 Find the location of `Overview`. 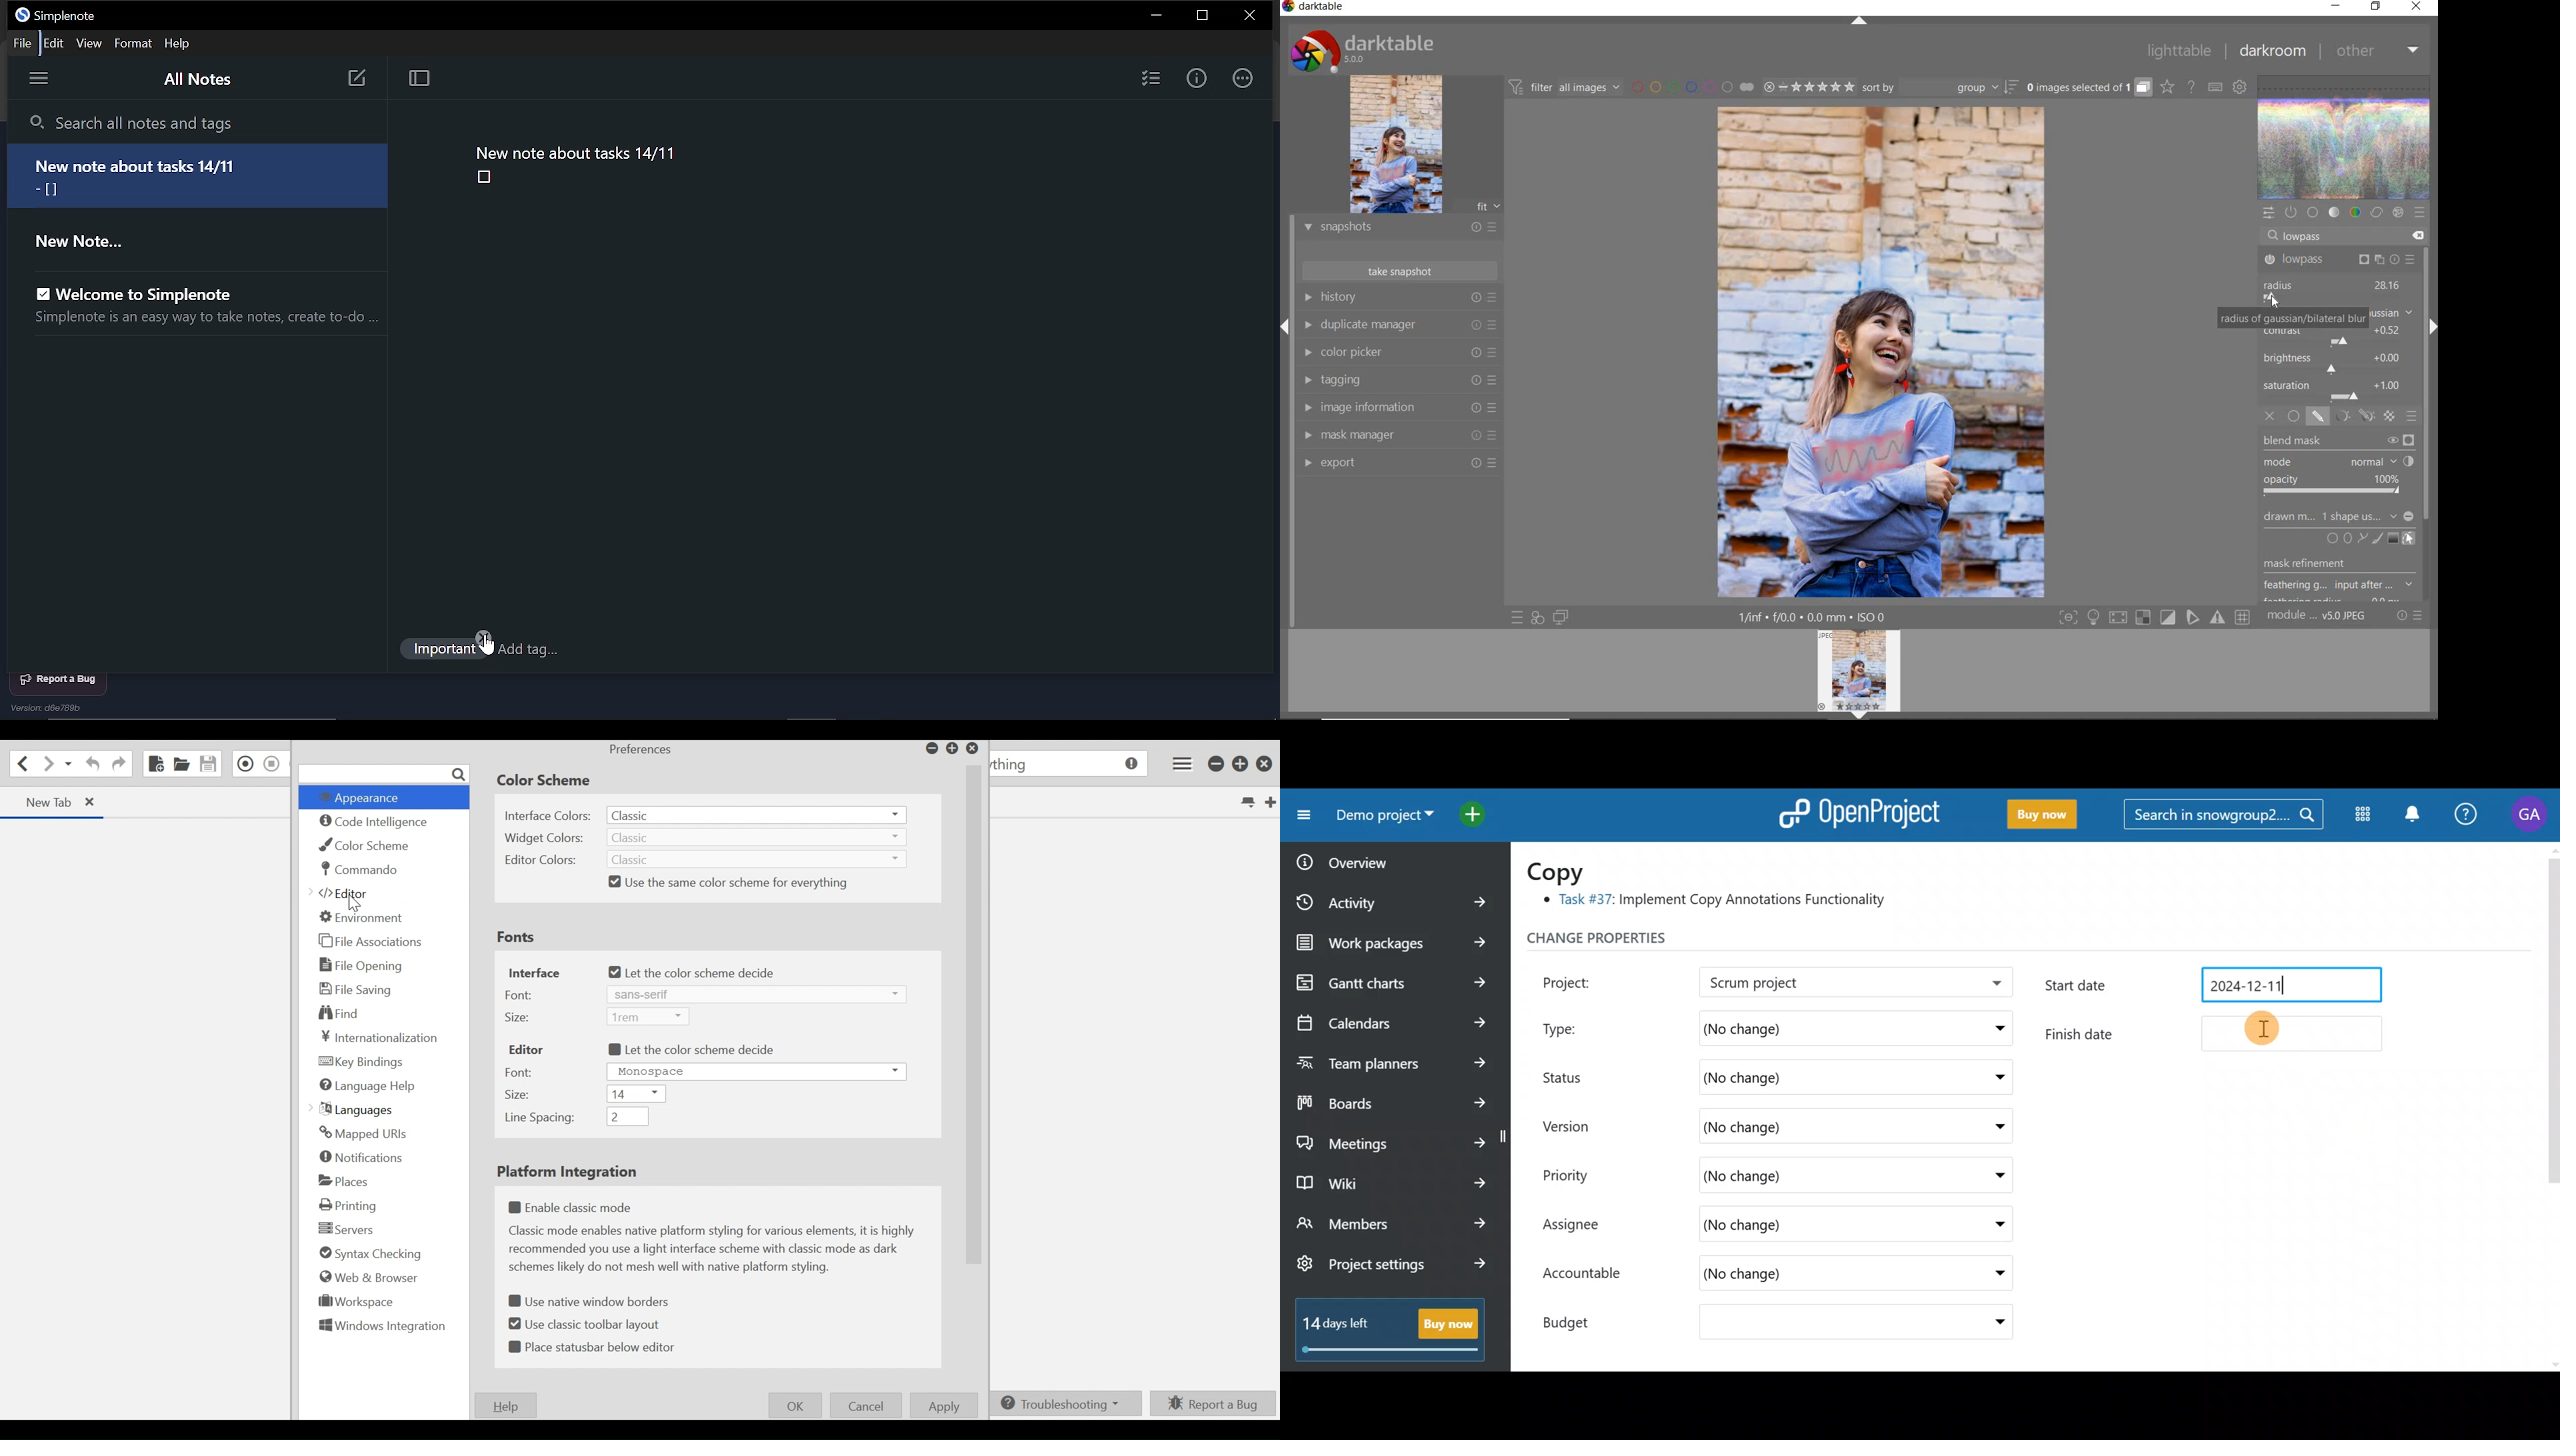

Overview is located at coordinates (1381, 858).